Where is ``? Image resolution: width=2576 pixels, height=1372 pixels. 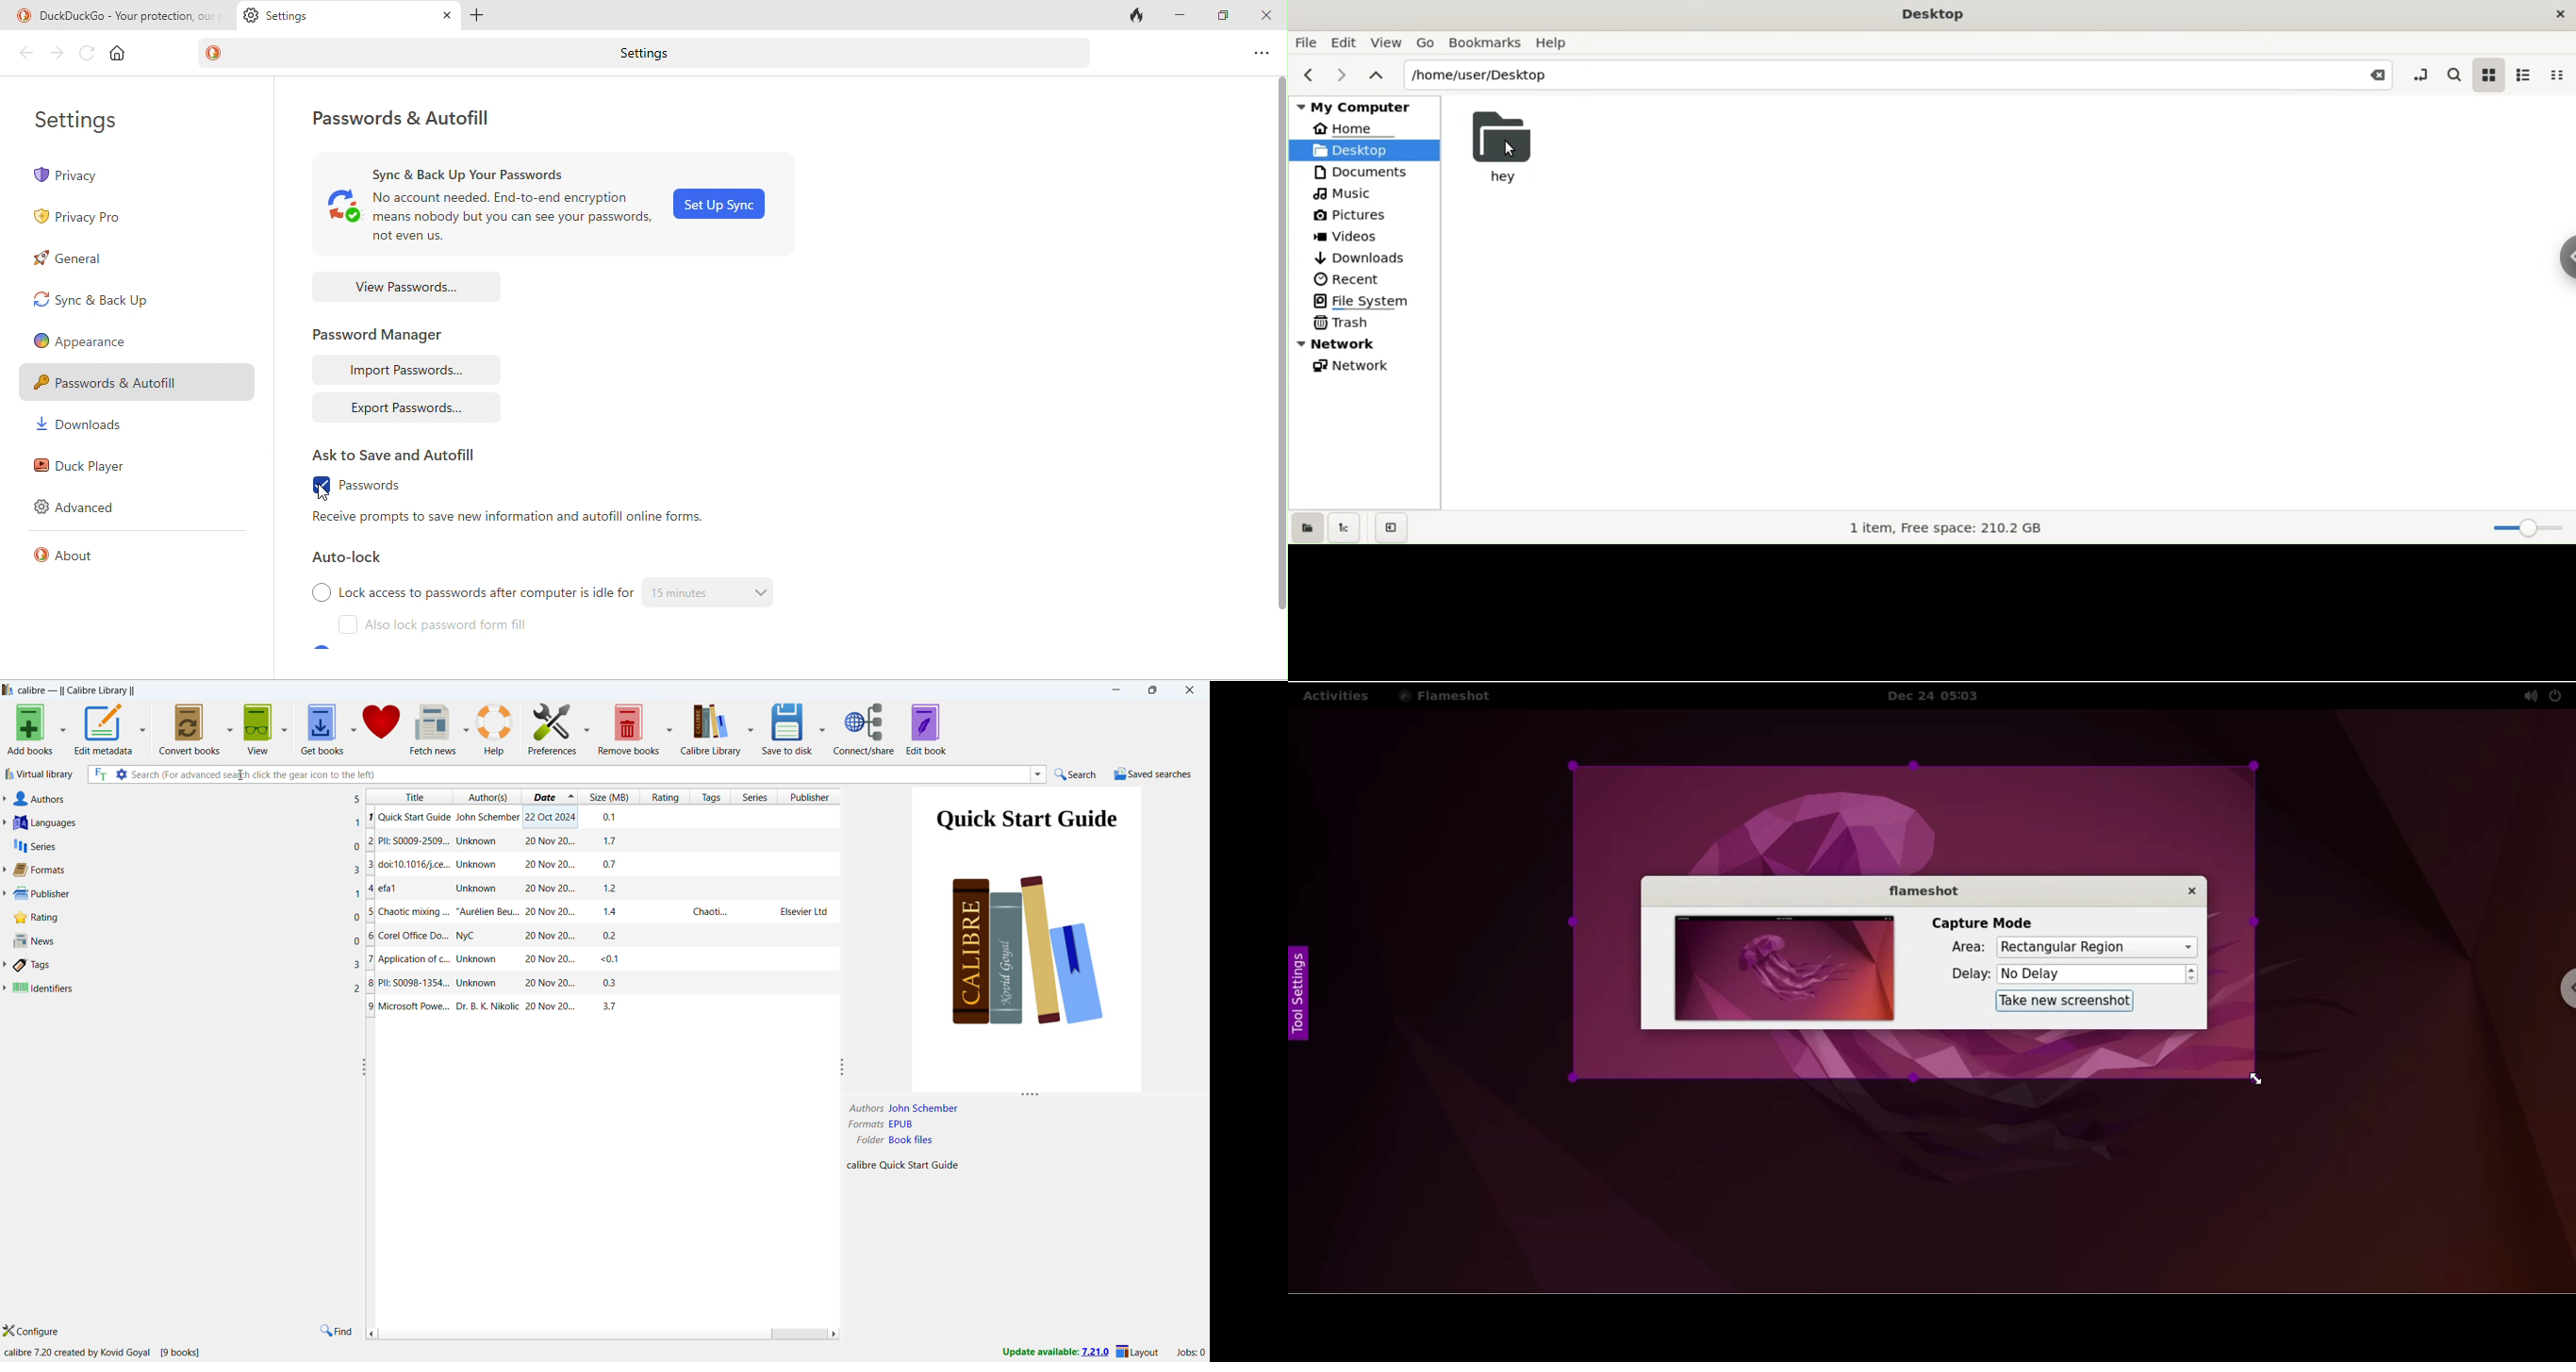  is located at coordinates (383, 728).